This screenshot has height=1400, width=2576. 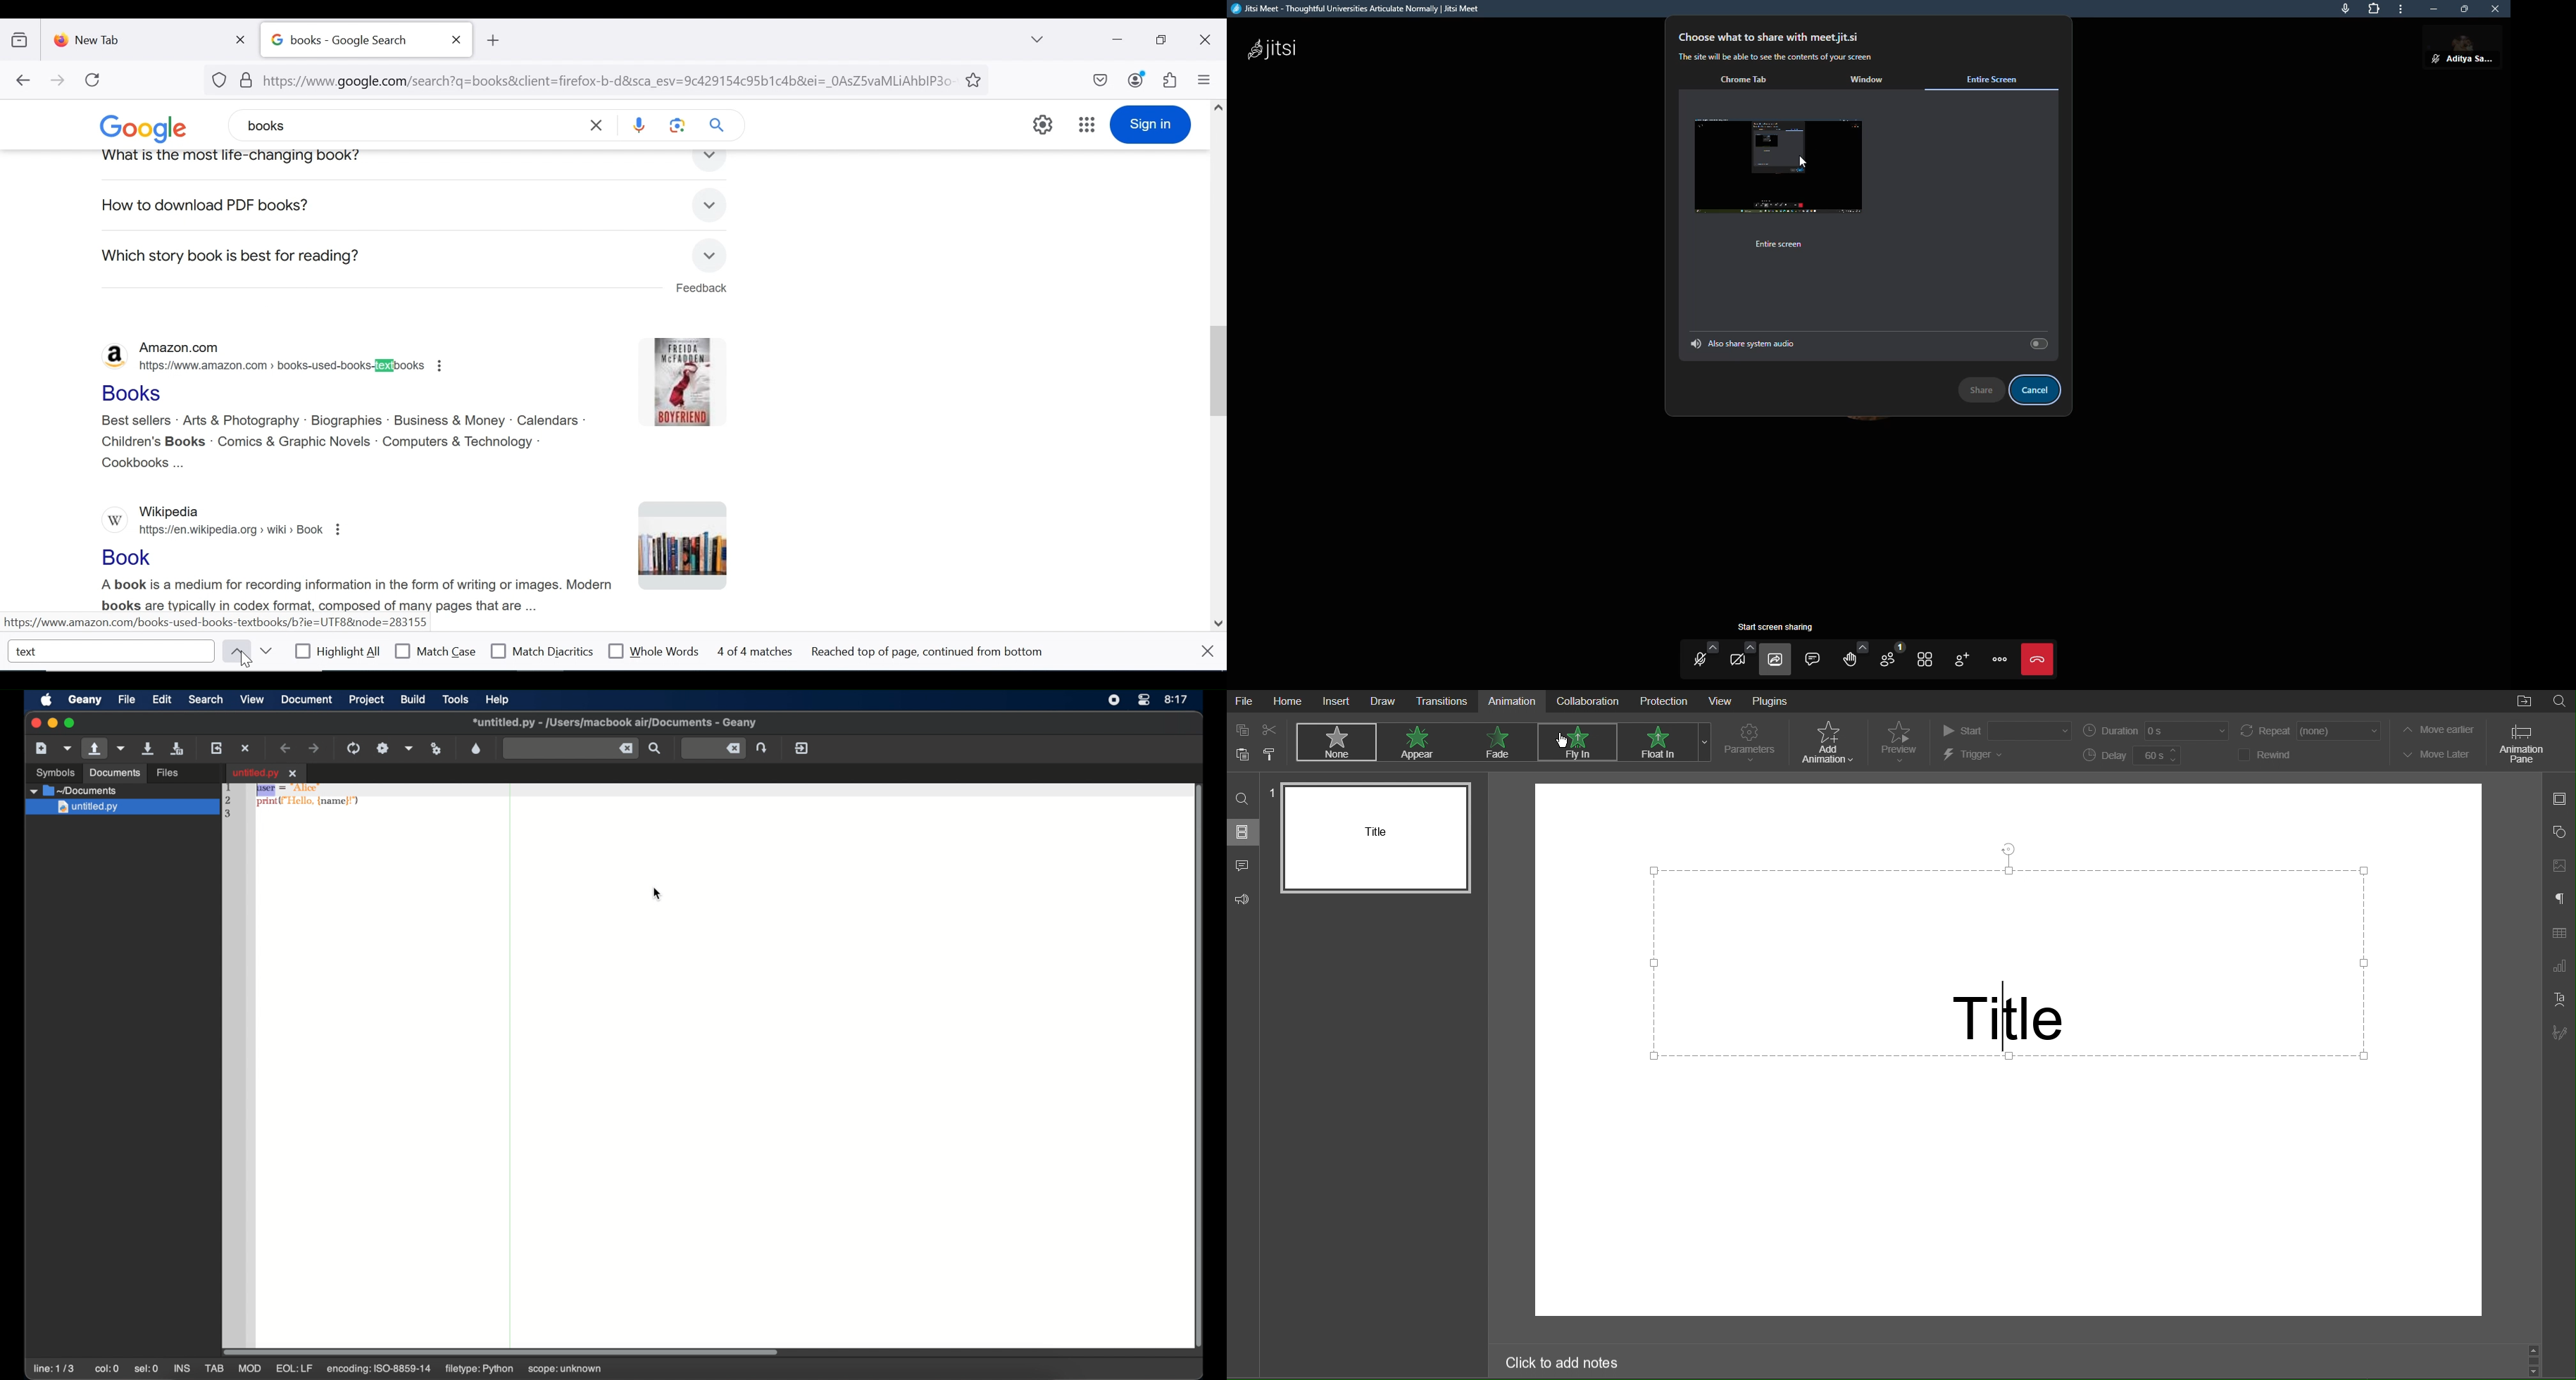 What do you see at coordinates (1289, 701) in the screenshot?
I see `Home` at bounding box center [1289, 701].